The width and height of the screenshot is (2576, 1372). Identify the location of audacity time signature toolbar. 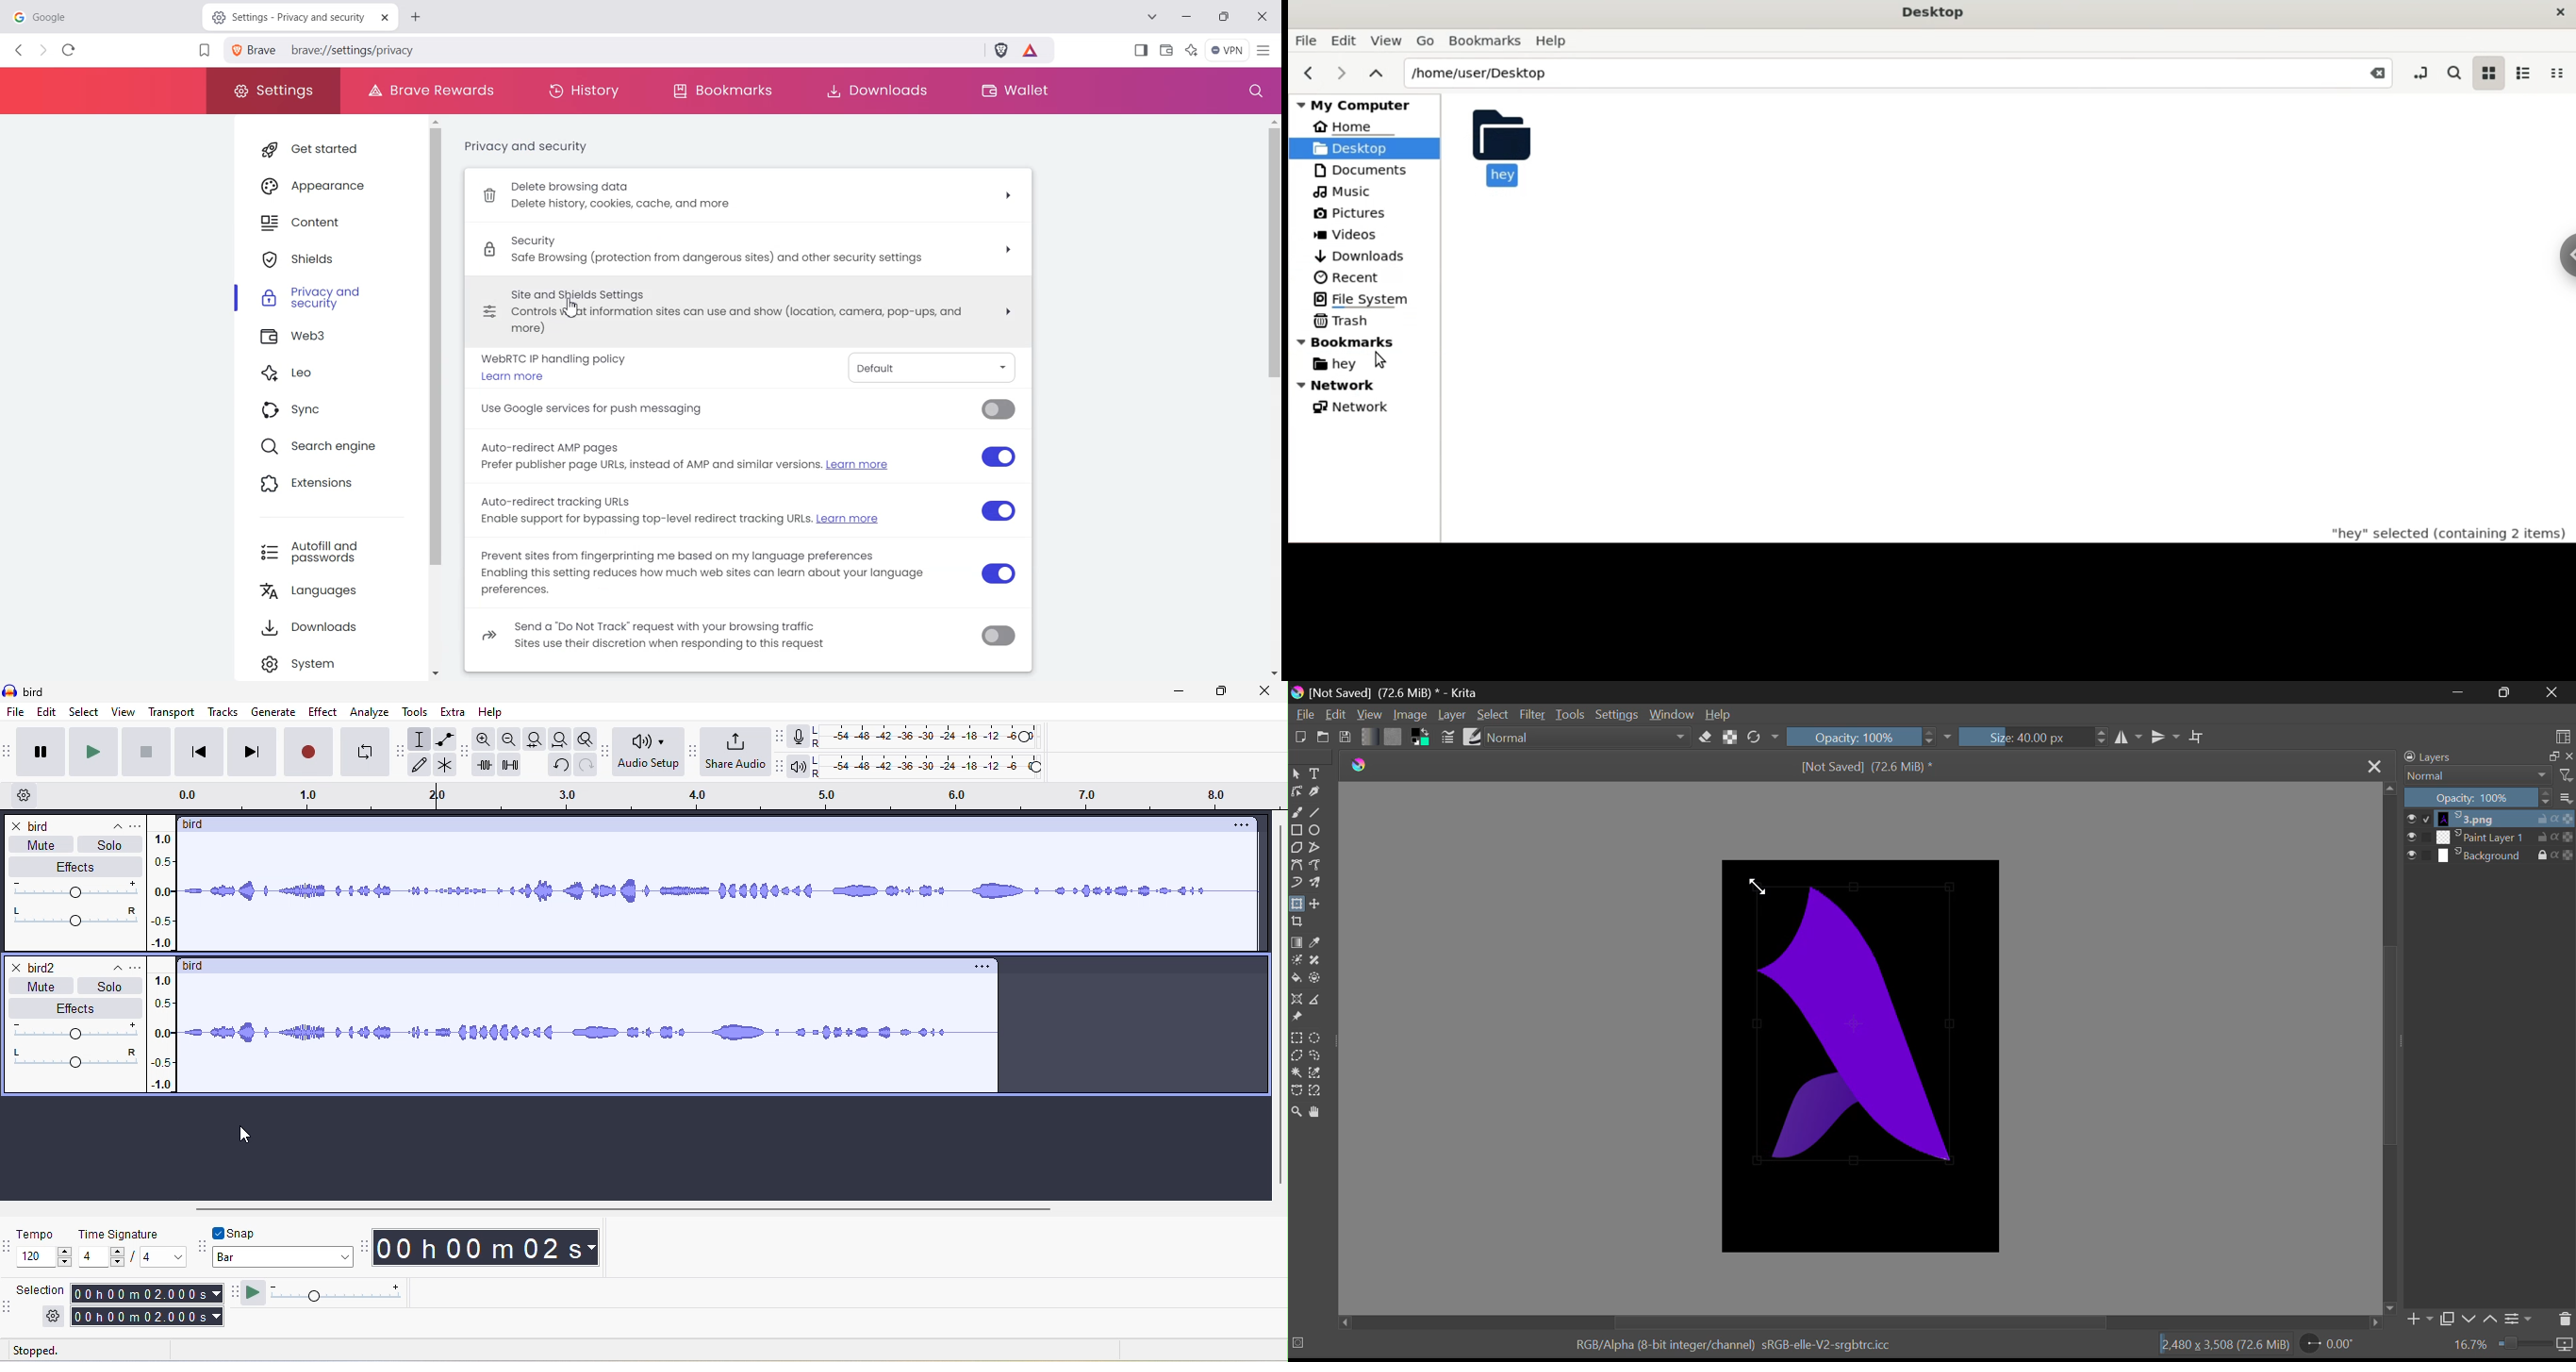
(8, 1253).